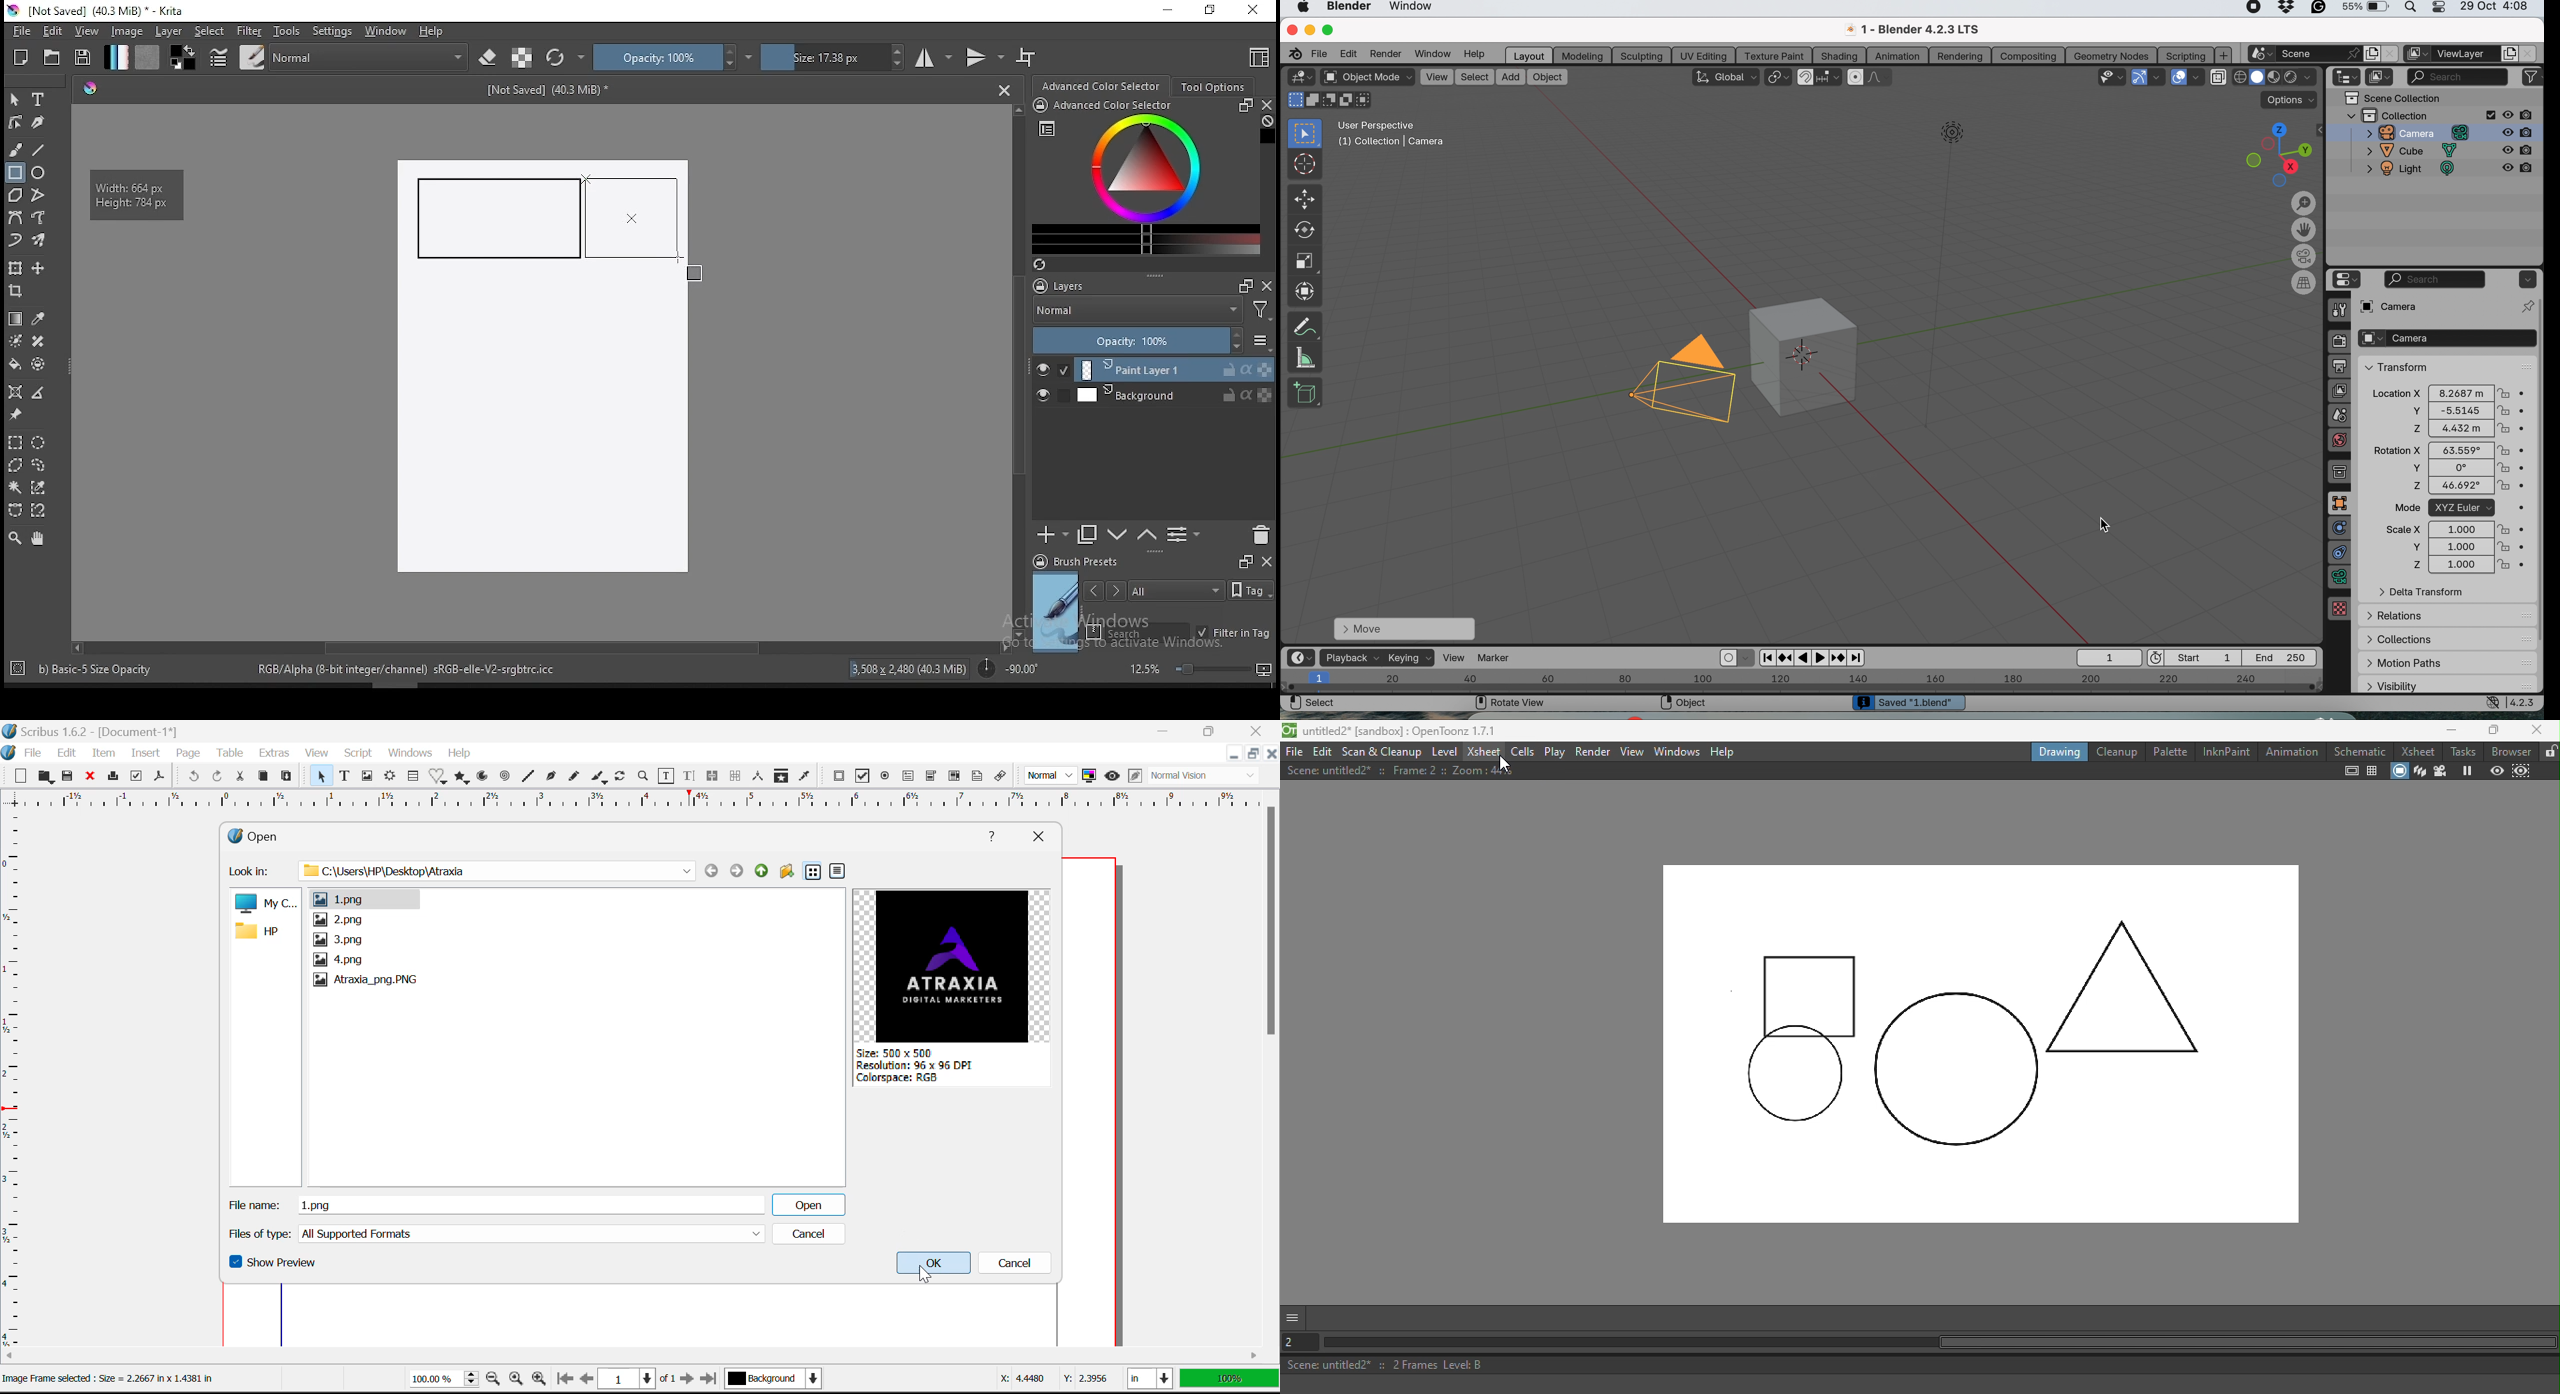 Image resolution: width=2576 pixels, height=1400 pixels. I want to click on Insert Special Shapes, so click(439, 777).